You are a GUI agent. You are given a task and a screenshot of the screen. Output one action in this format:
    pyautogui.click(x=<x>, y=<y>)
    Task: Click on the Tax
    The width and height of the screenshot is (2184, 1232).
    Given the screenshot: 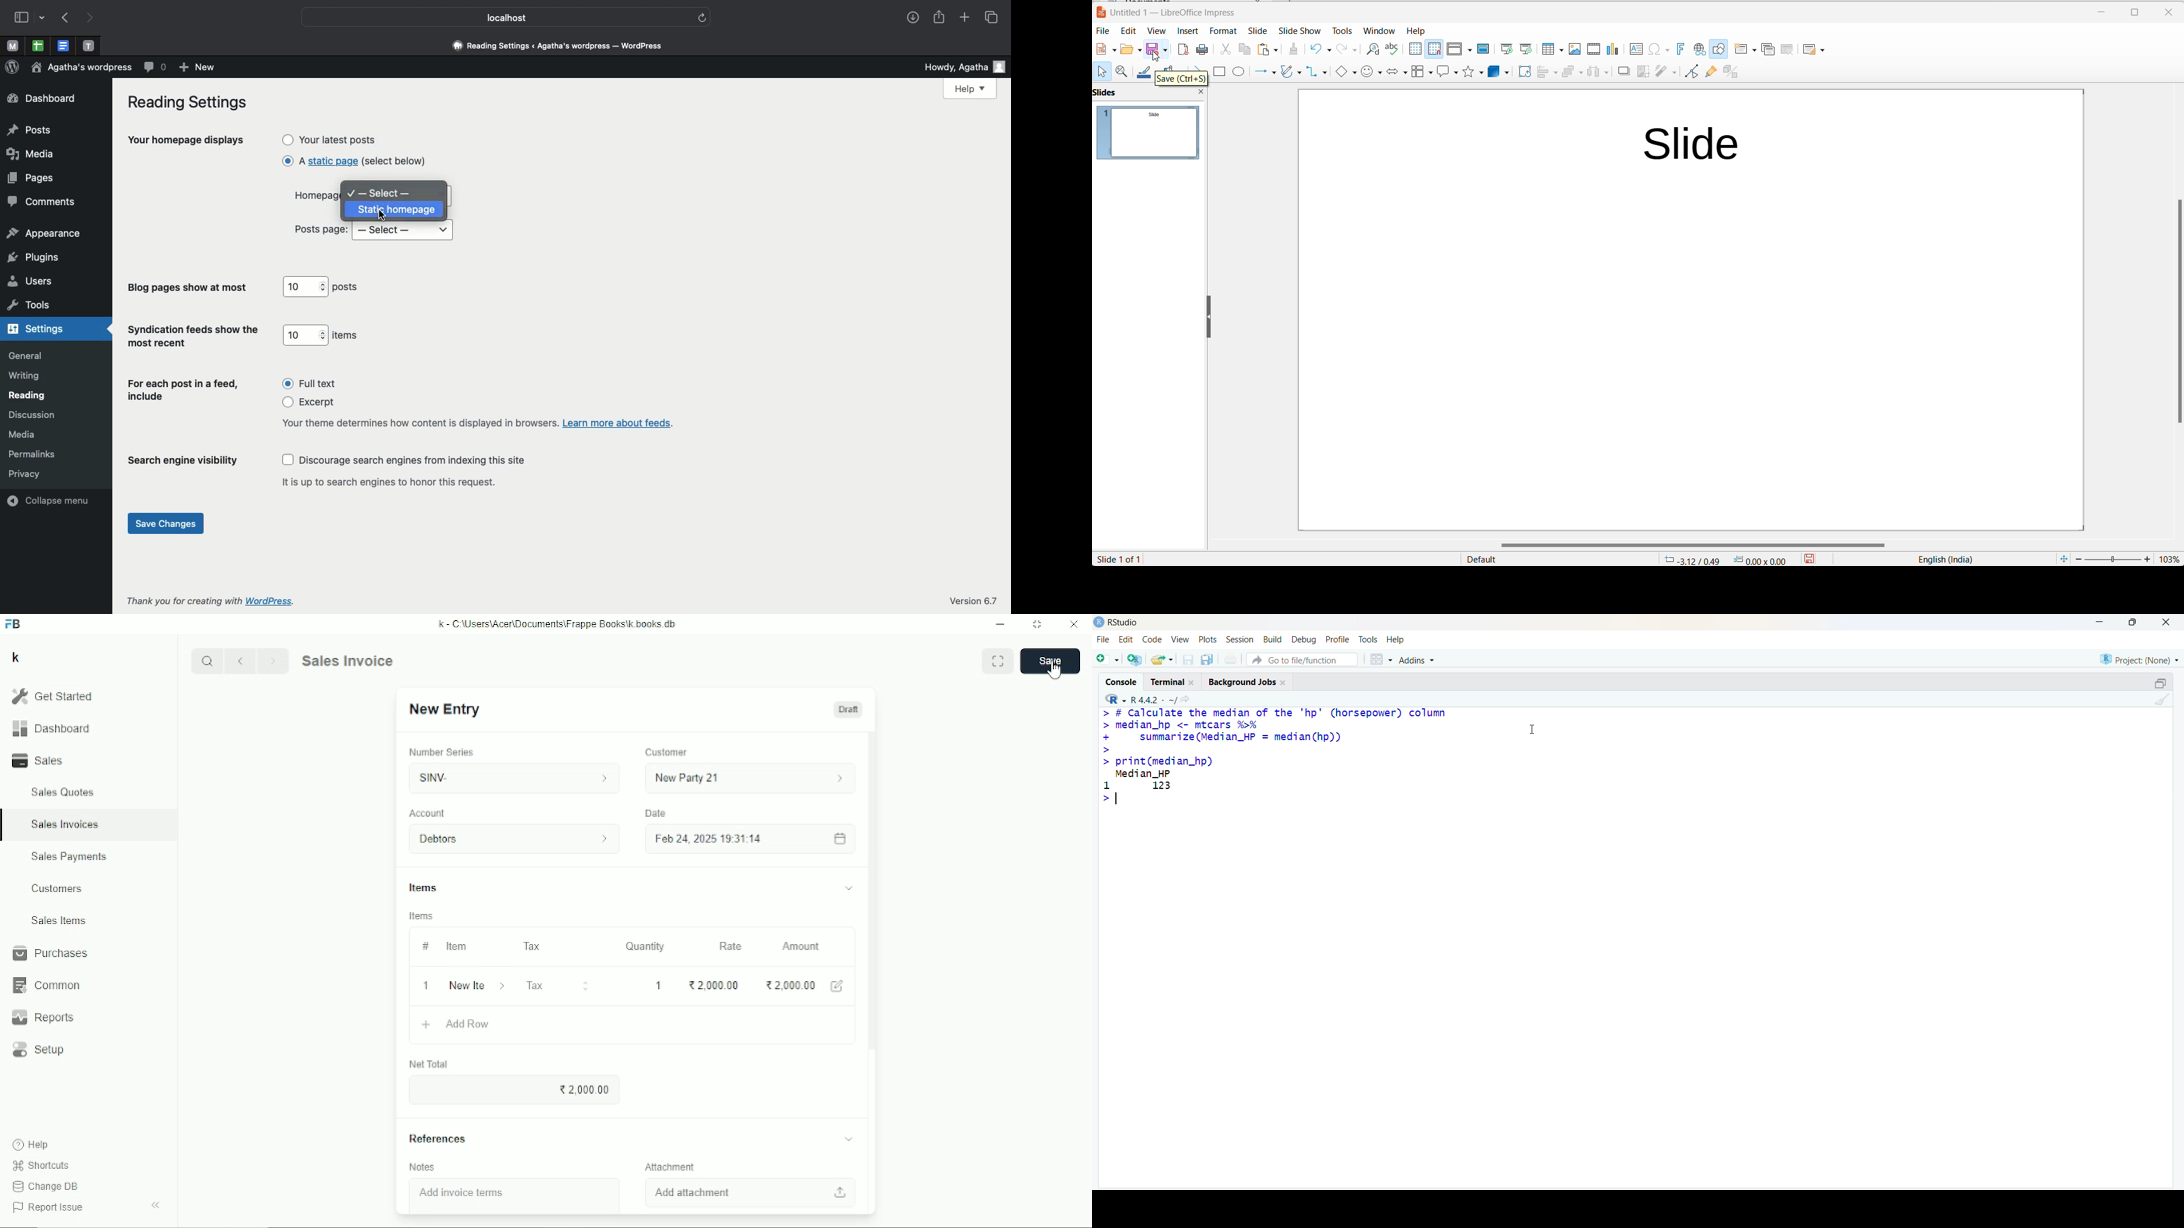 What is the action you would take?
    pyautogui.click(x=558, y=985)
    